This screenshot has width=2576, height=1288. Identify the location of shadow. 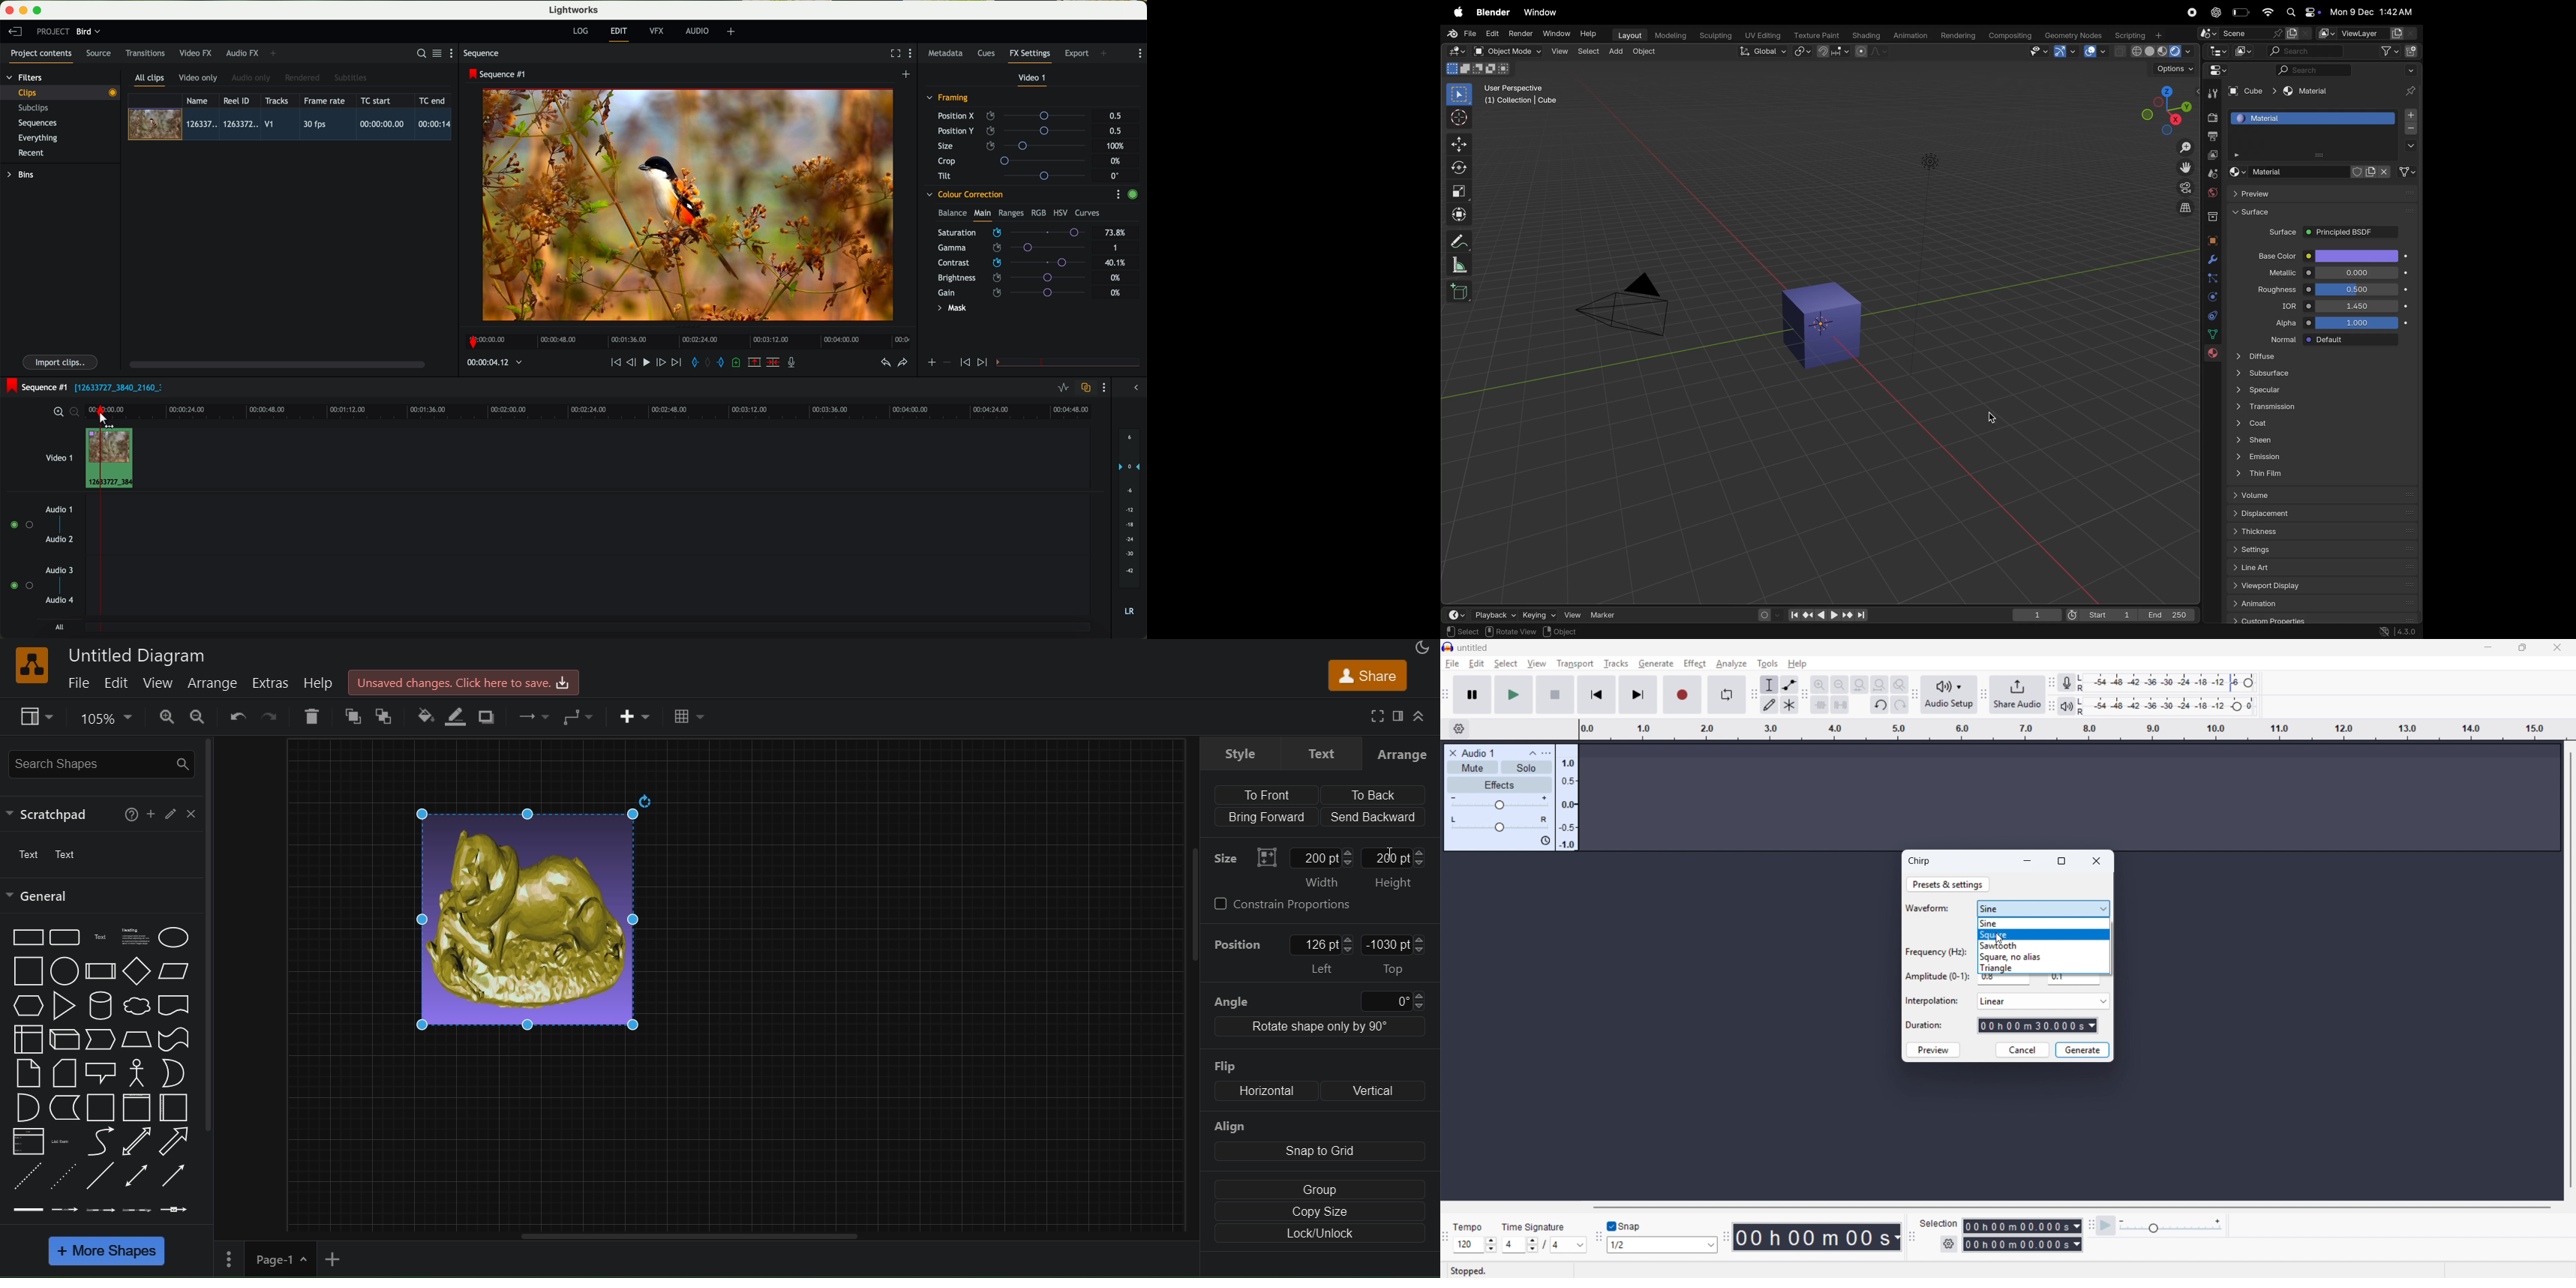
(492, 716).